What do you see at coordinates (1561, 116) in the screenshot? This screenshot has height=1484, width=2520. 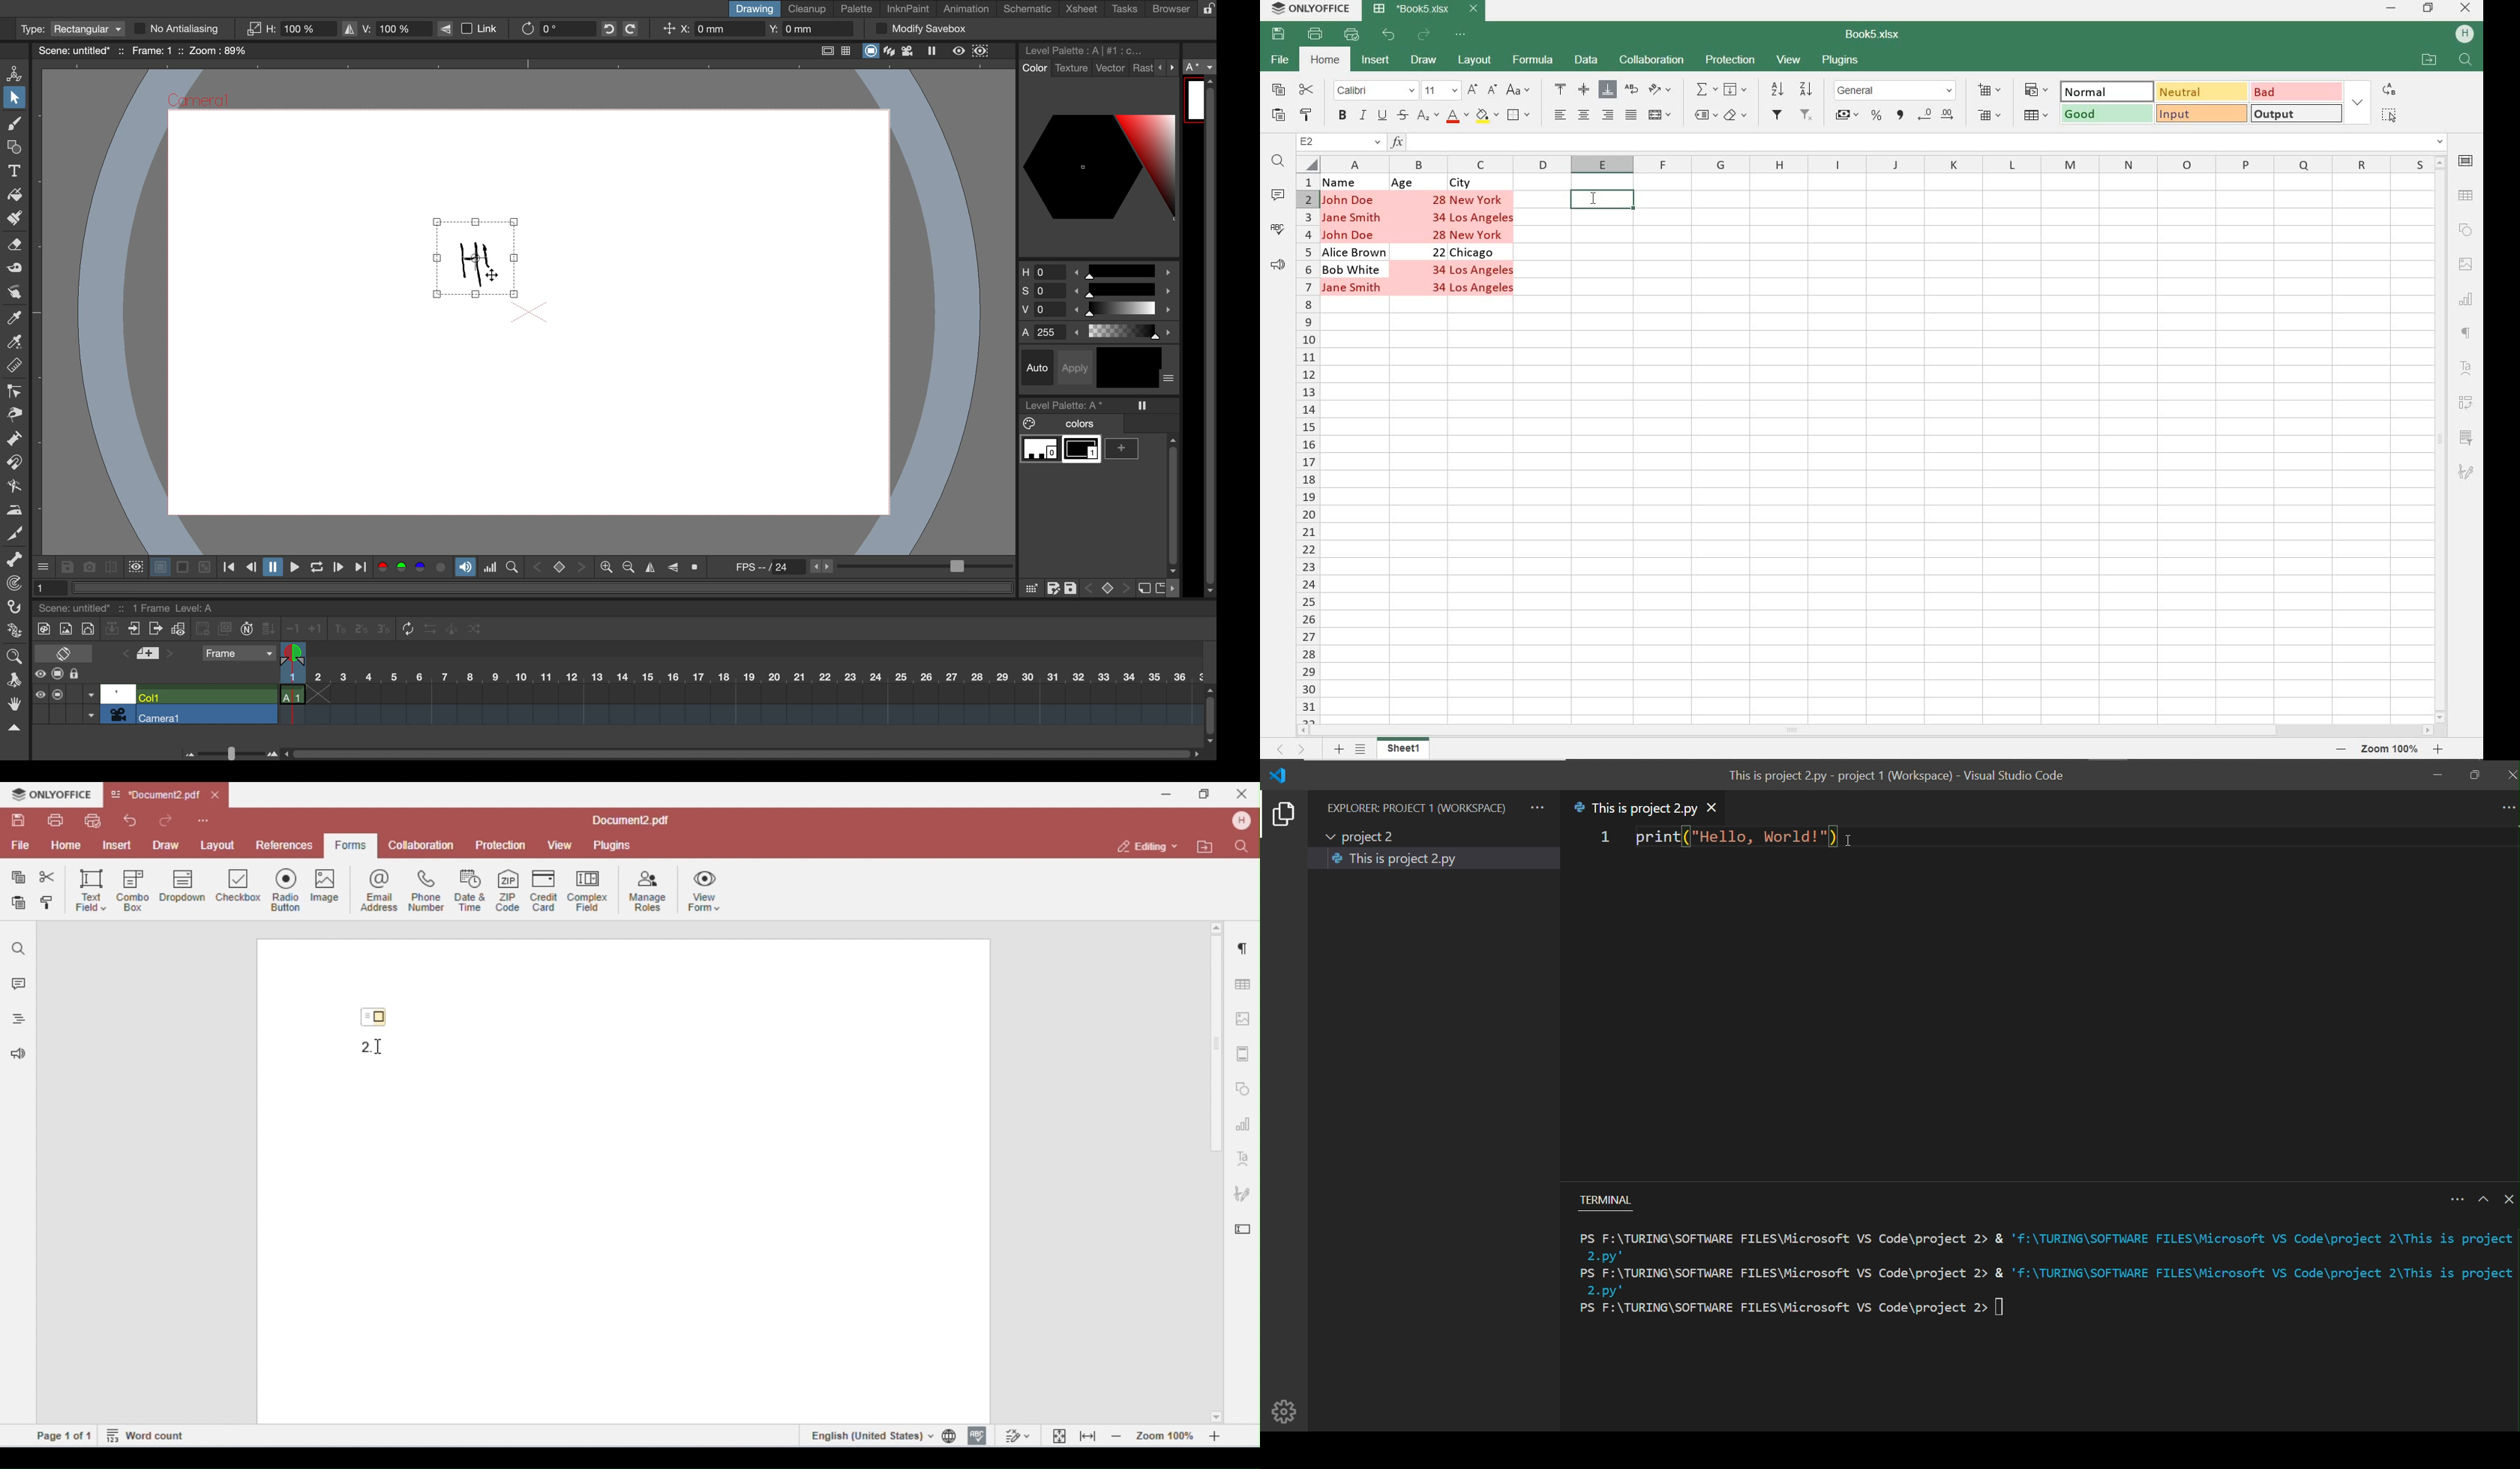 I see `ALIGN LEFT` at bounding box center [1561, 116].